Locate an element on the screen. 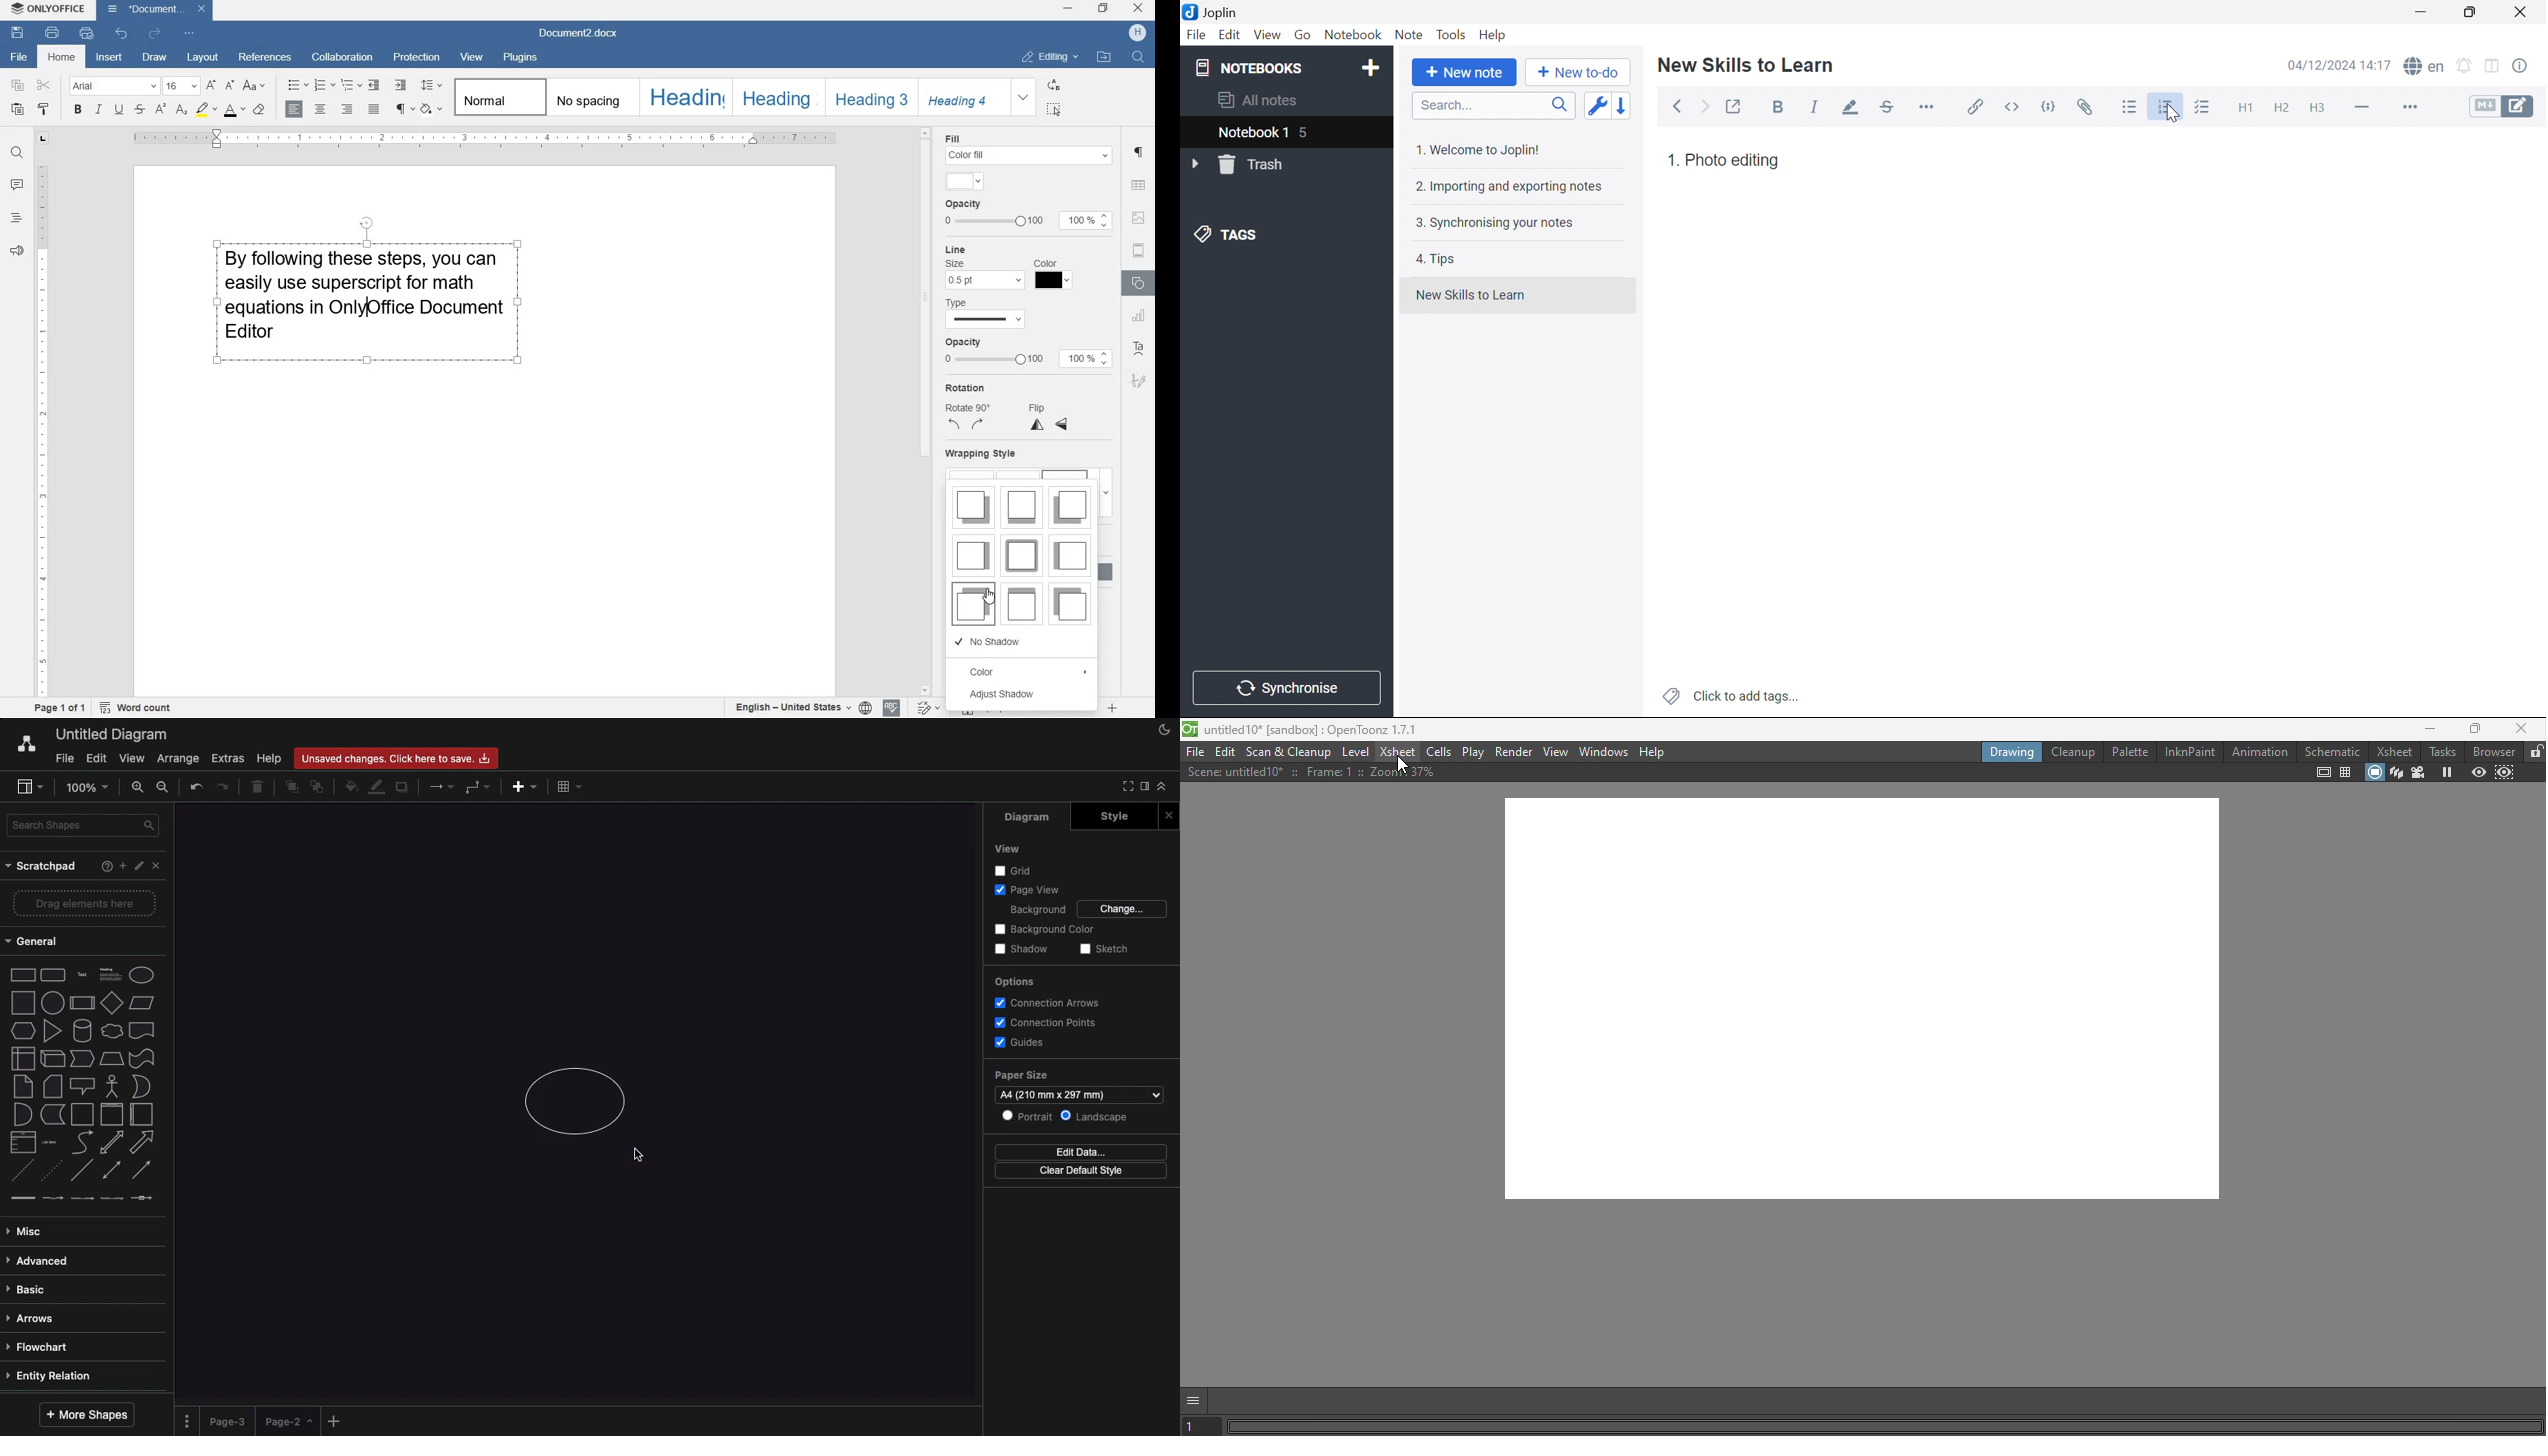 This screenshot has width=2548, height=1456. Grid is located at coordinates (1007, 870).